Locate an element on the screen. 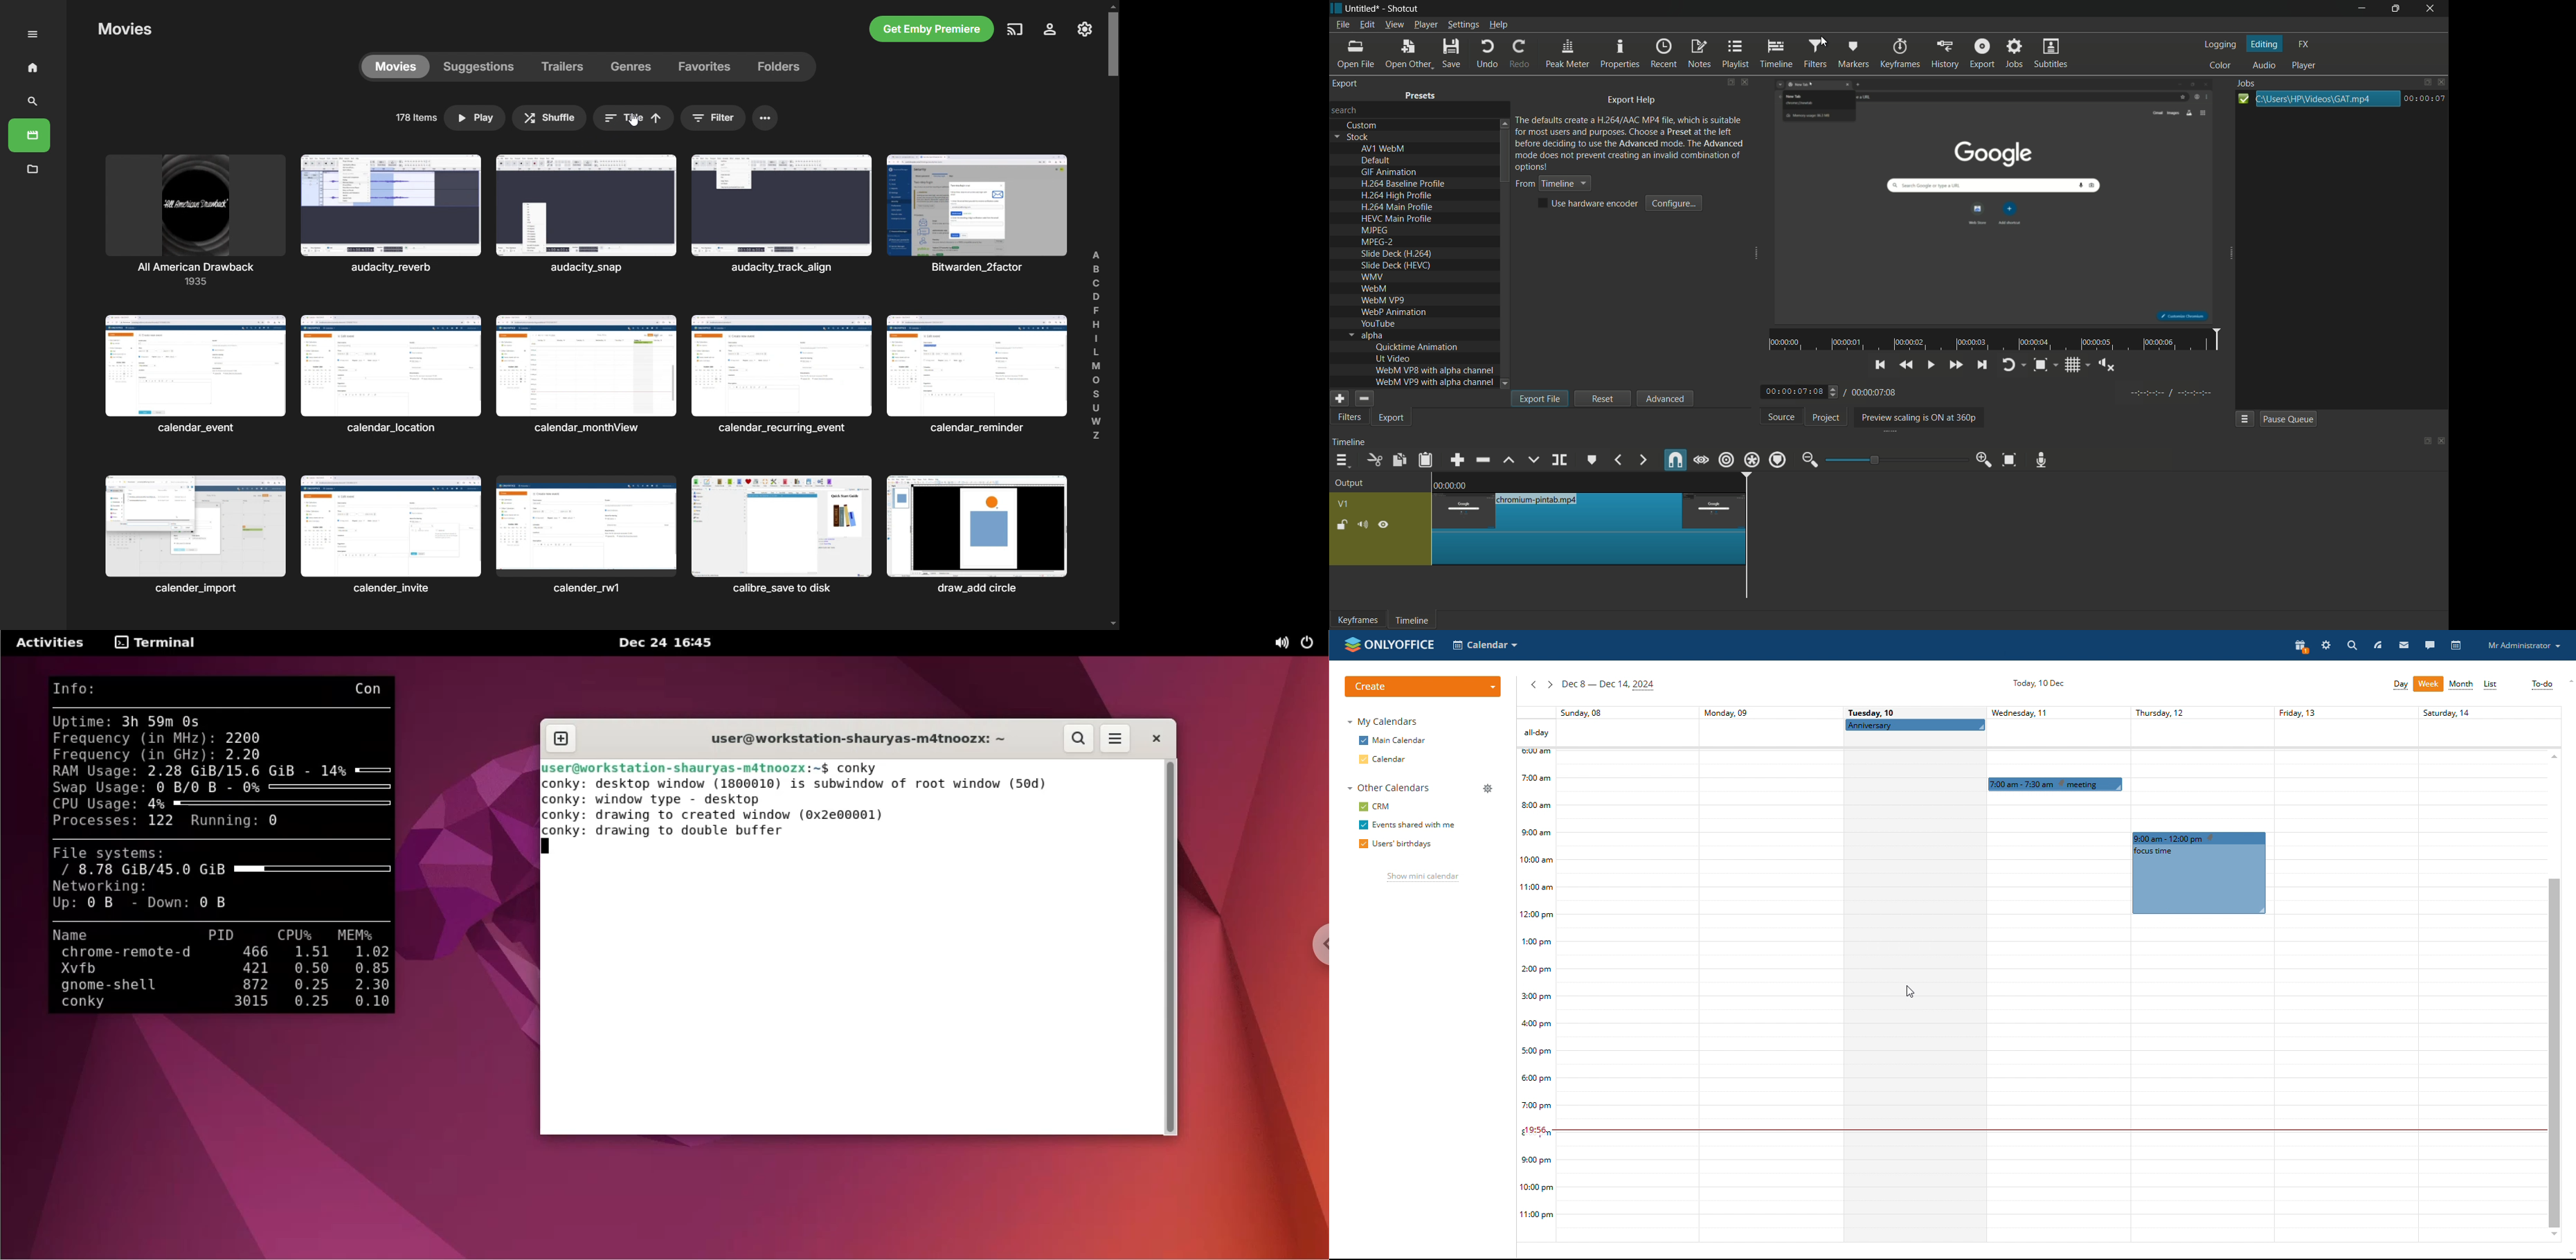 This screenshot has width=2576, height=1260. H.264 Baseline Profile is located at coordinates (1403, 183).